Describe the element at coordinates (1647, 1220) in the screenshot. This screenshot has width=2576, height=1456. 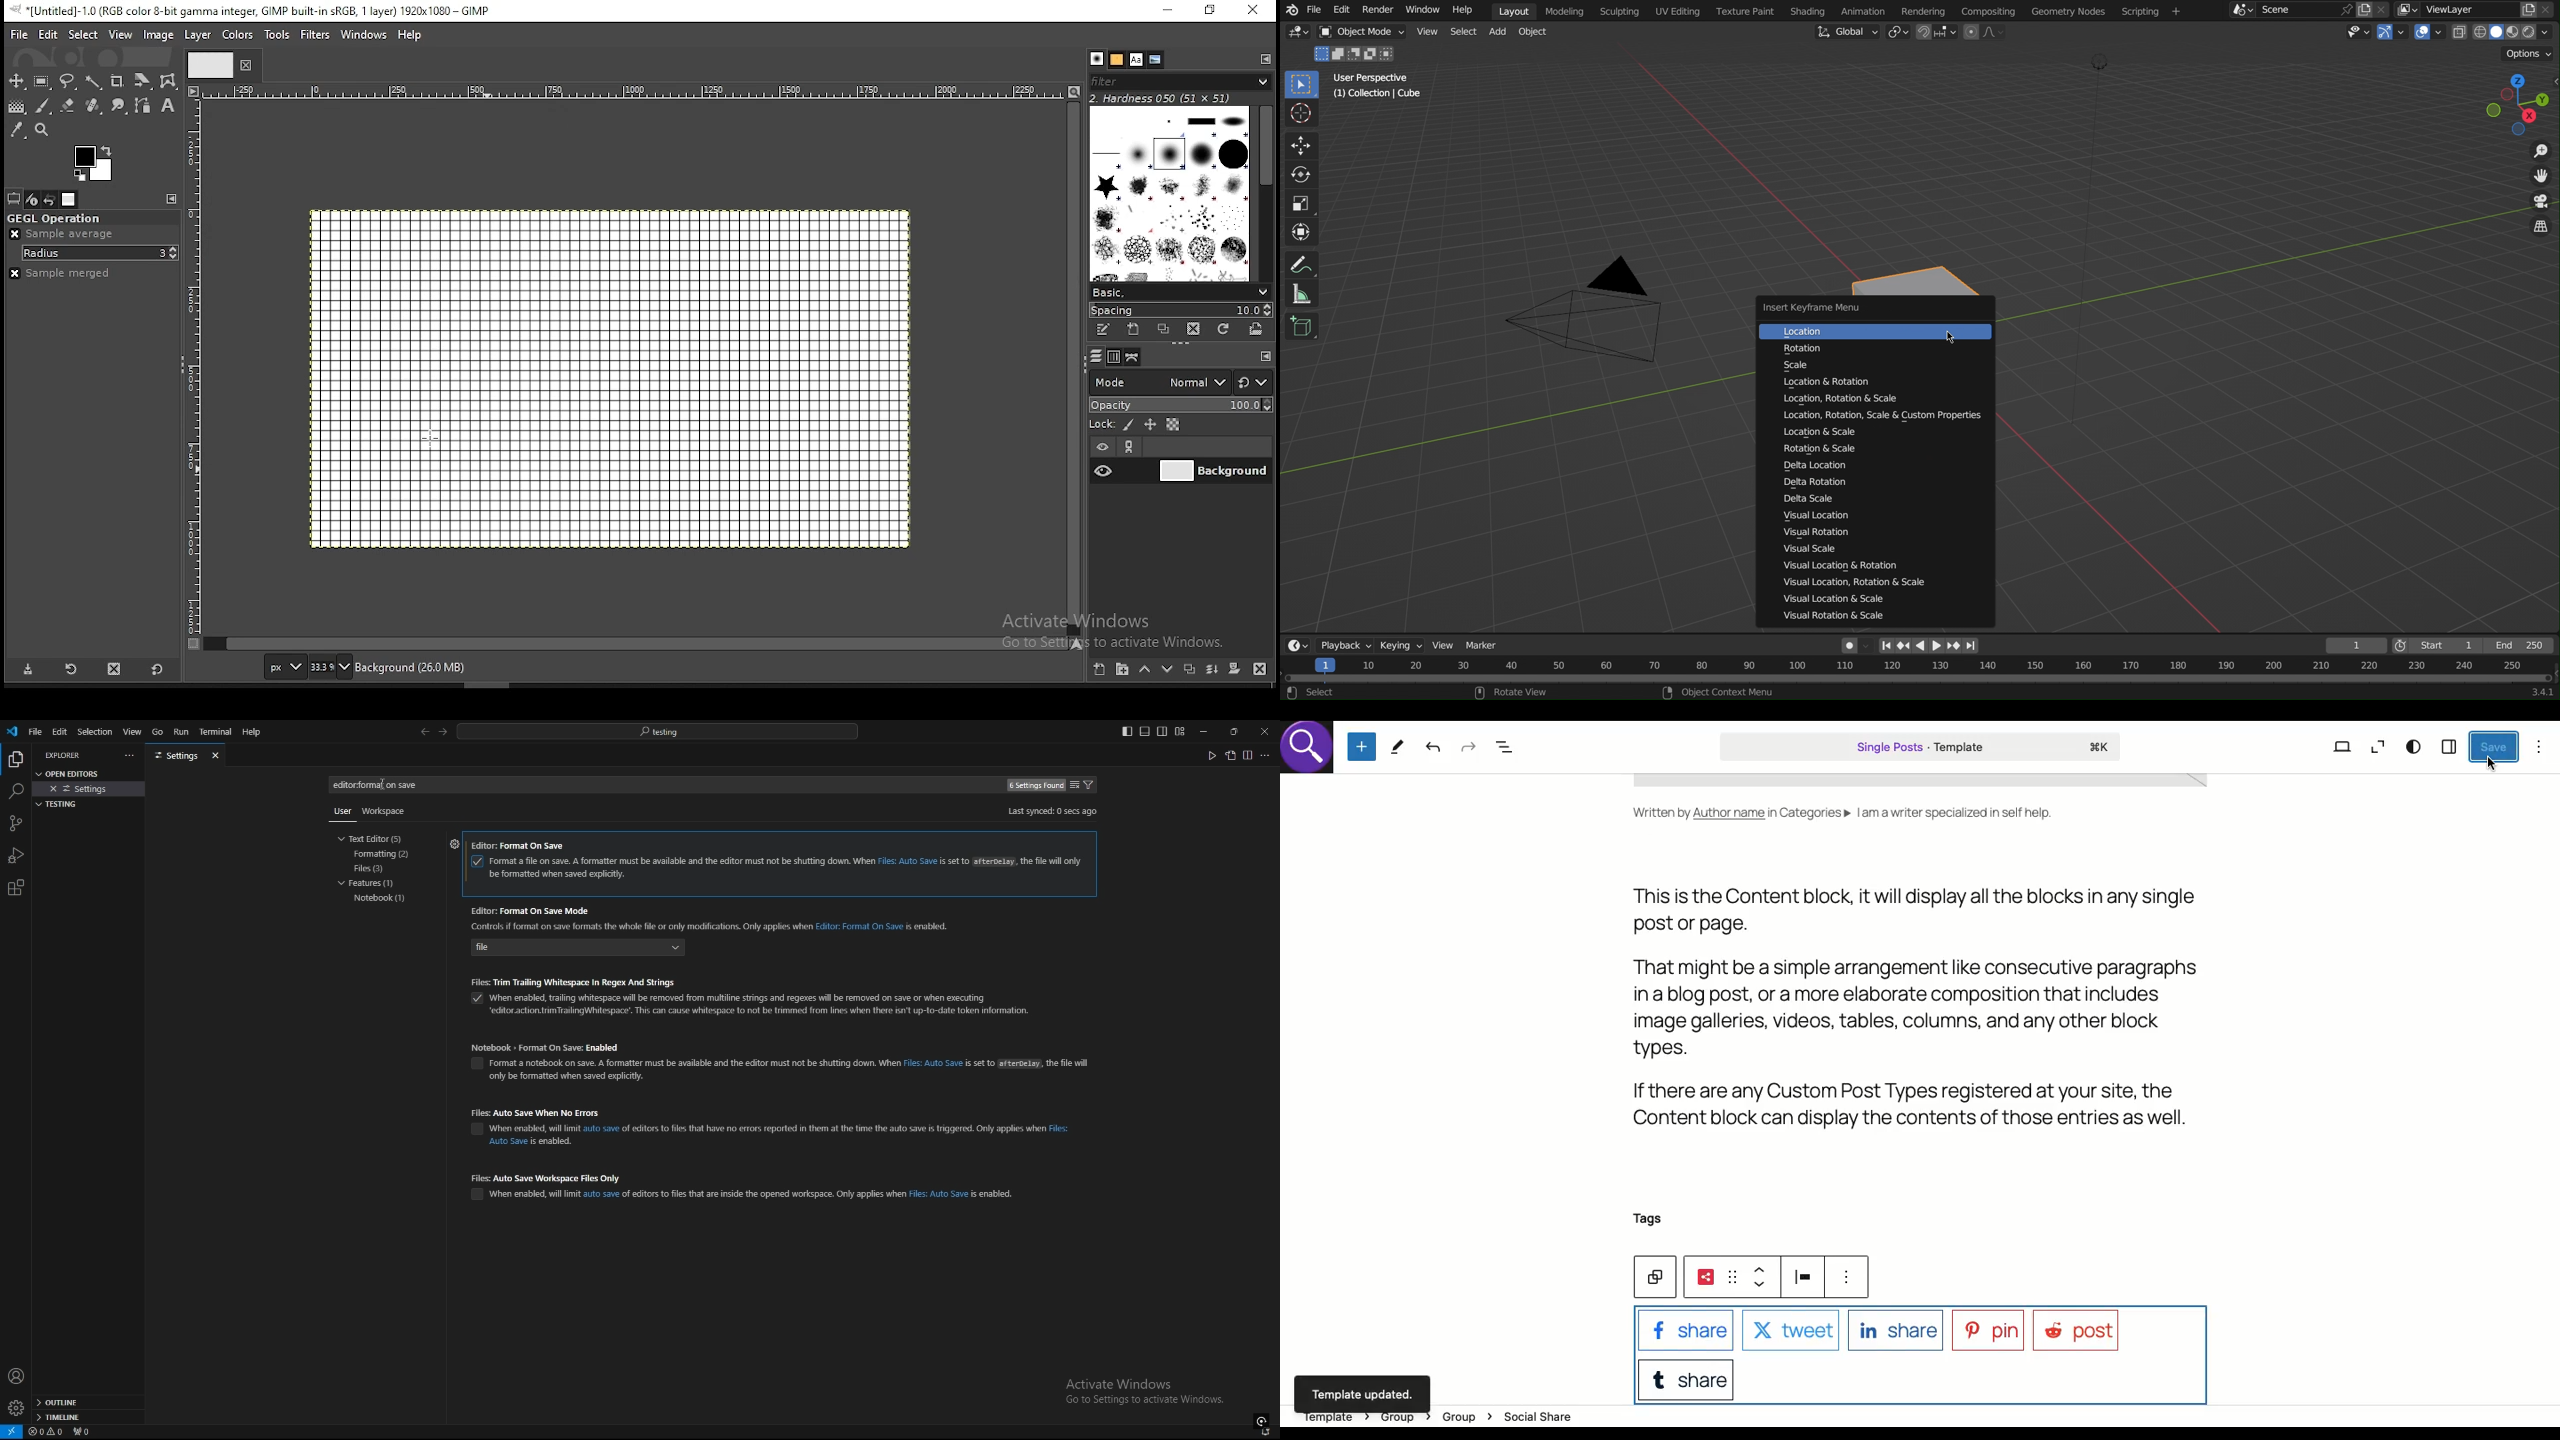
I see `Tags` at that location.